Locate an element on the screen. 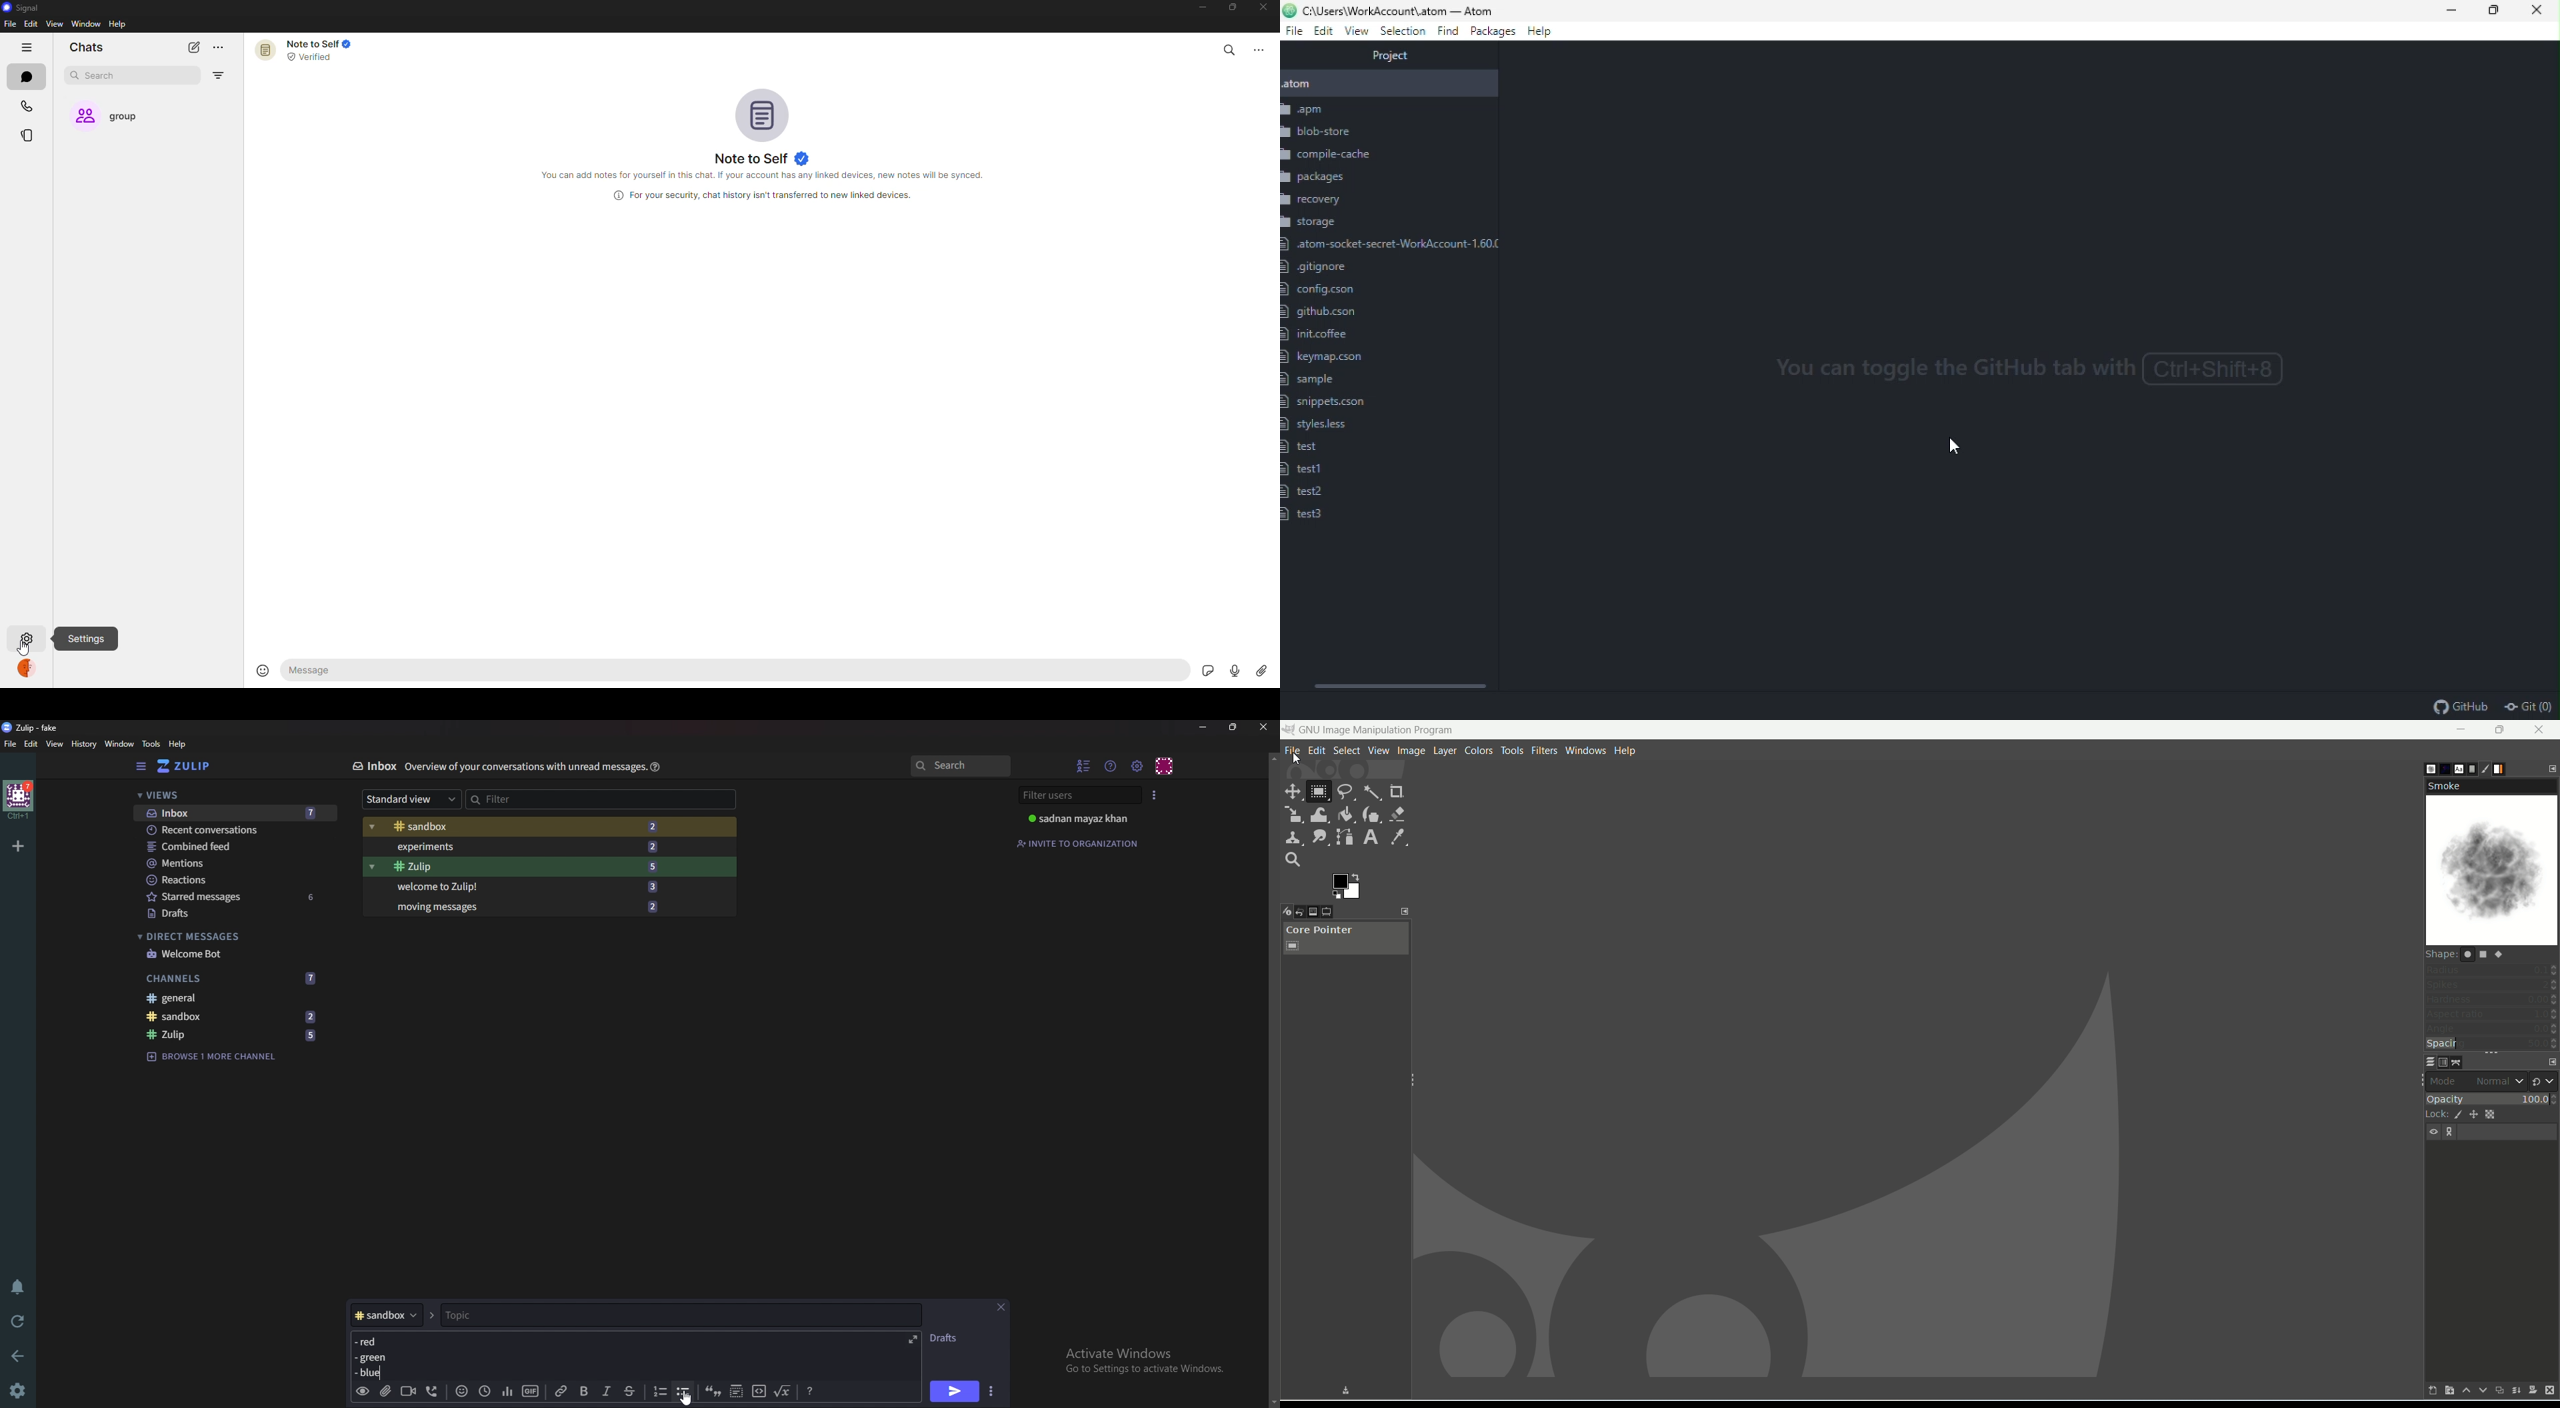 This screenshot has height=1428, width=2576. combined feed is located at coordinates (235, 847).